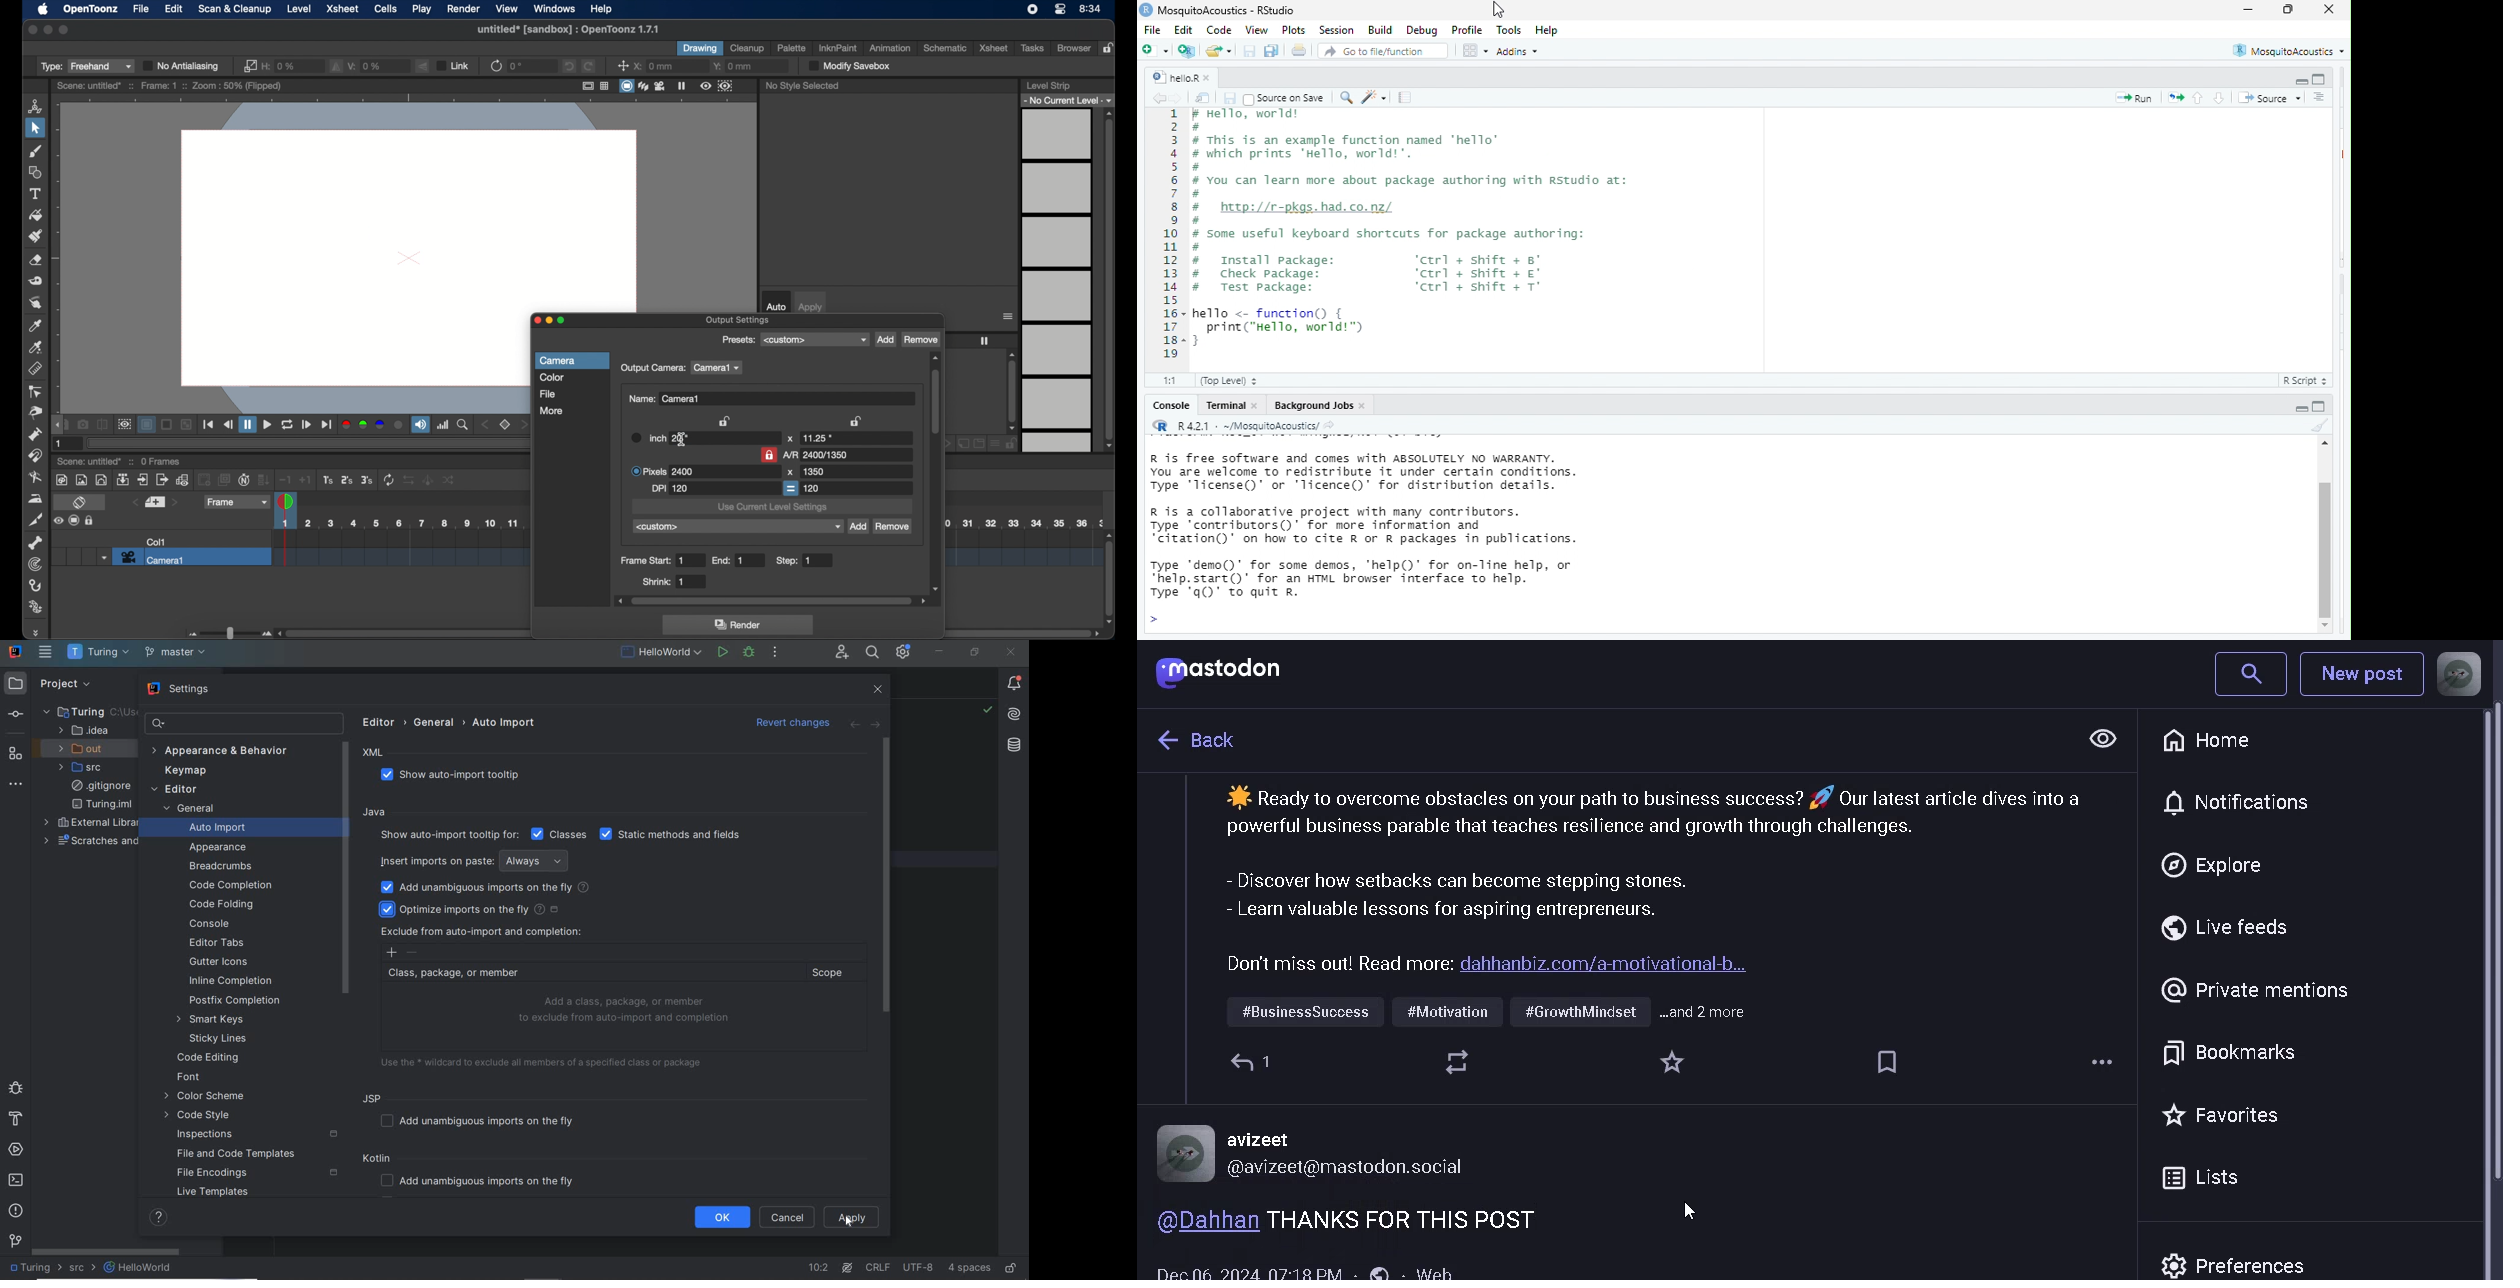  Describe the element at coordinates (1070, 100) in the screenshot. I see `no current level` at that location.